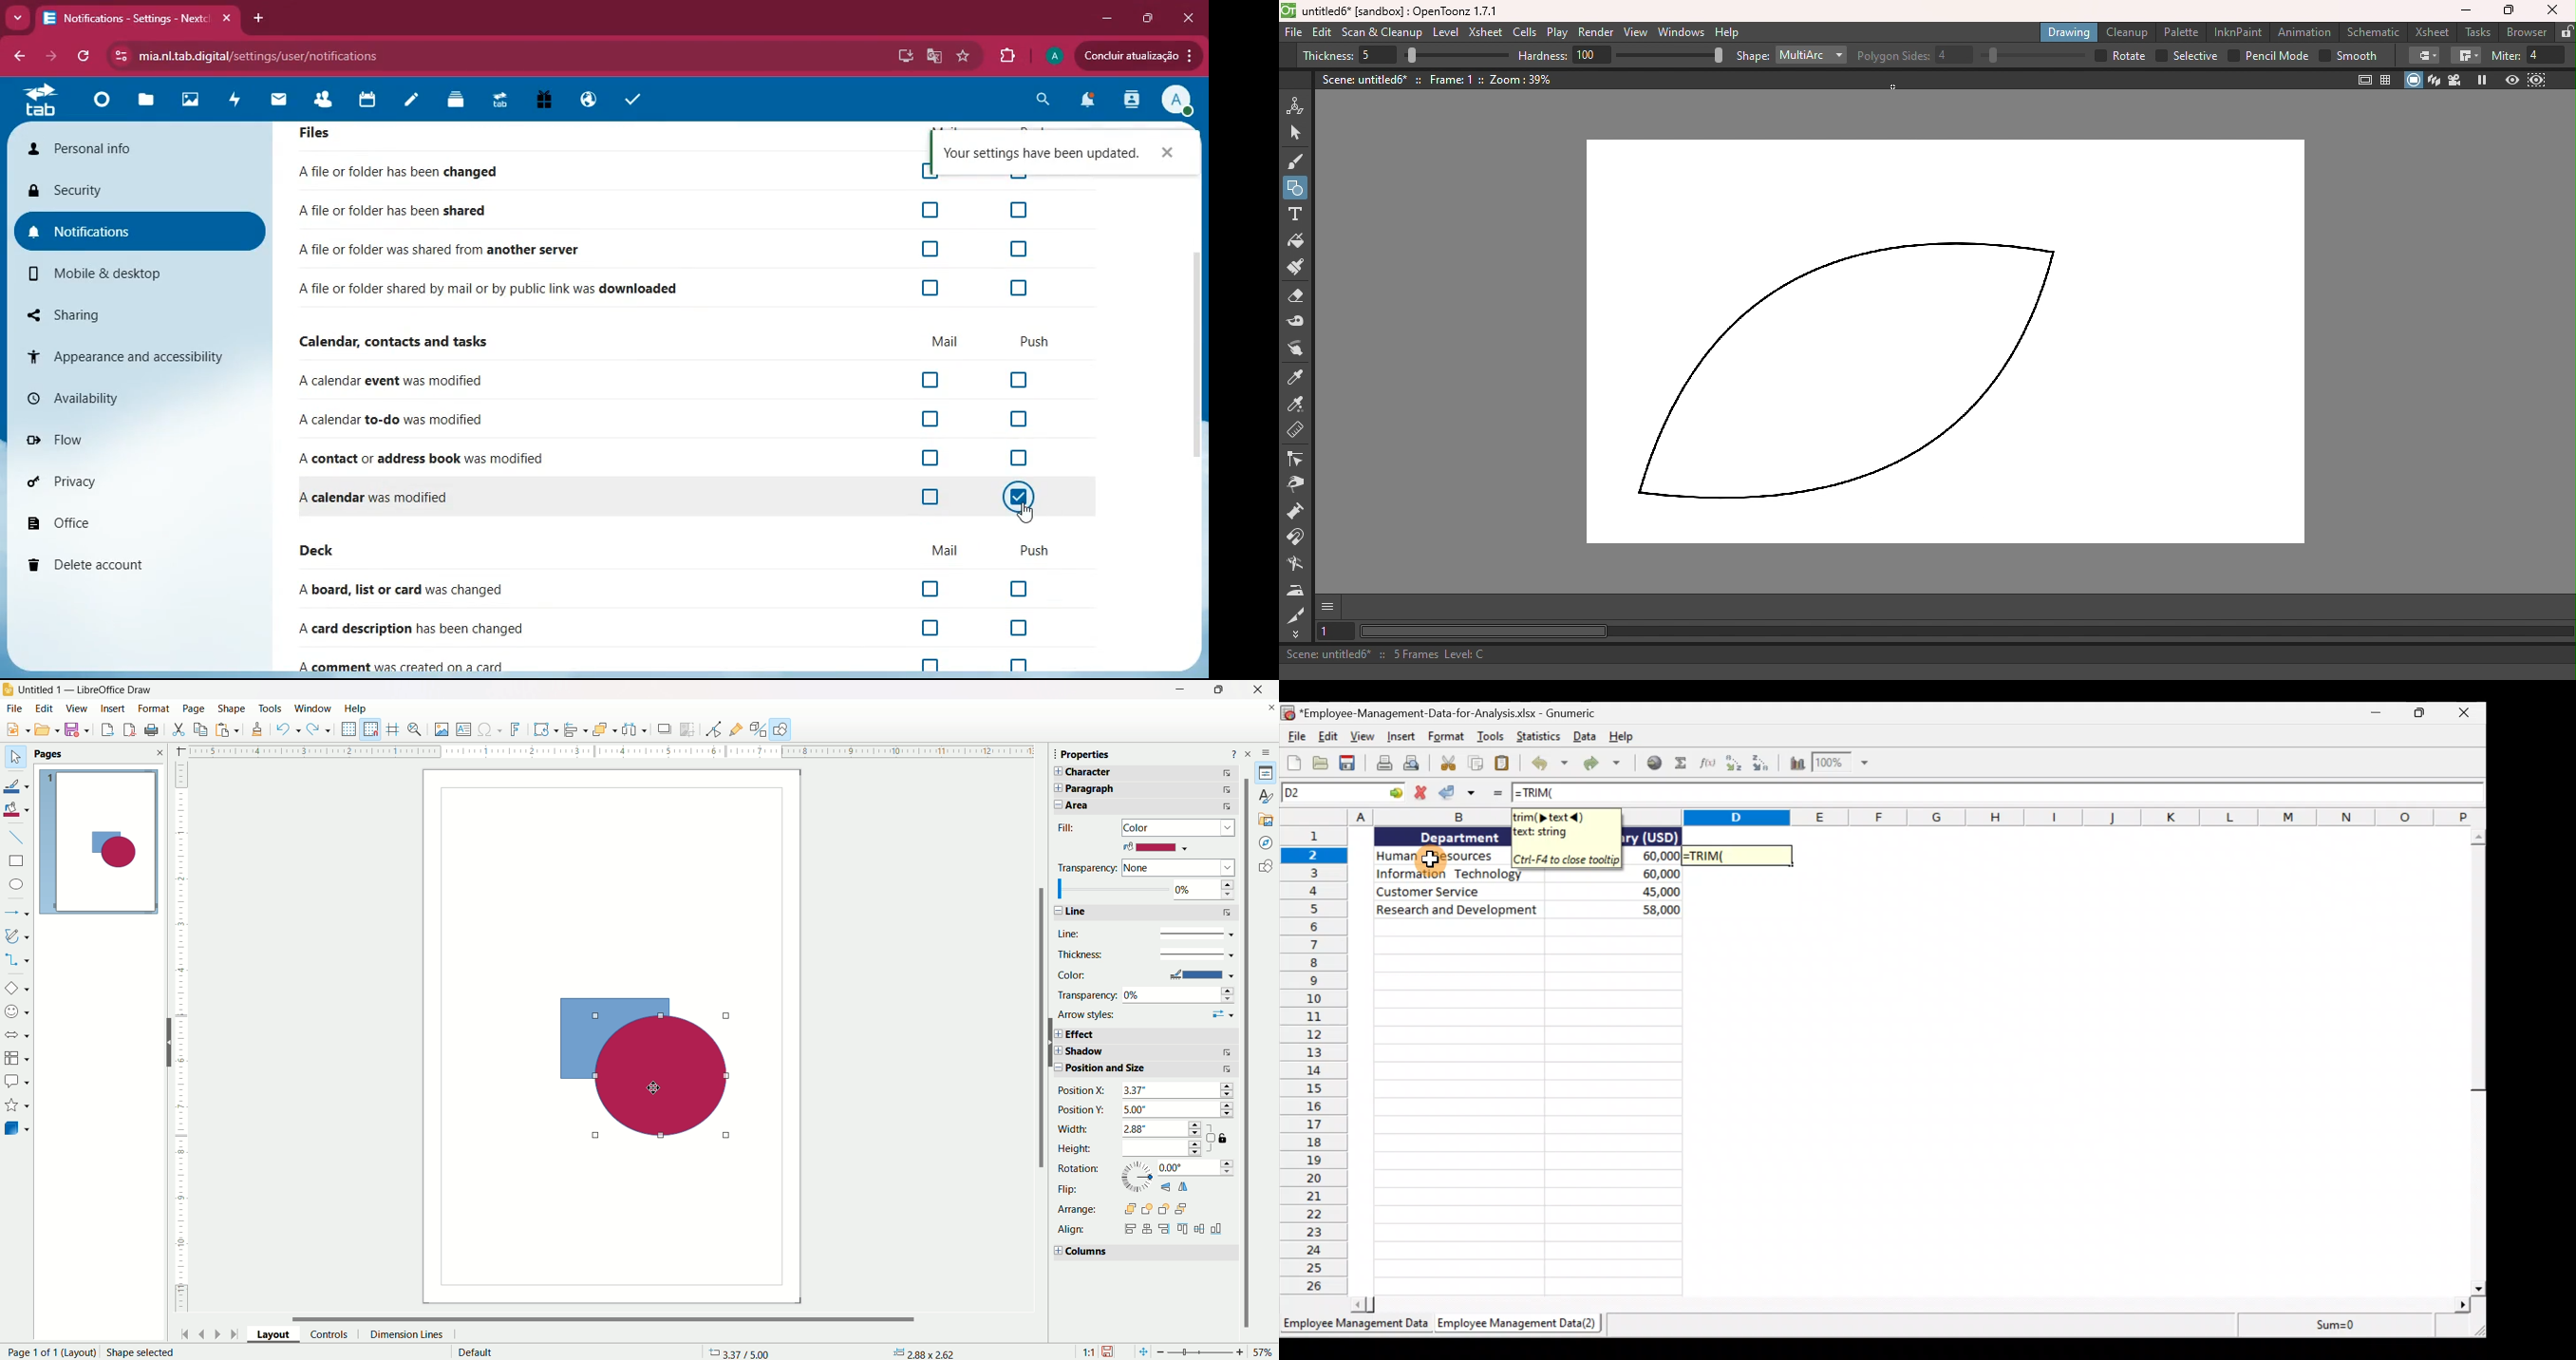  What do you see at coordinates (1220, 1139) in the screenshot?
I see `lock` at bounding box center [1220, 1139].